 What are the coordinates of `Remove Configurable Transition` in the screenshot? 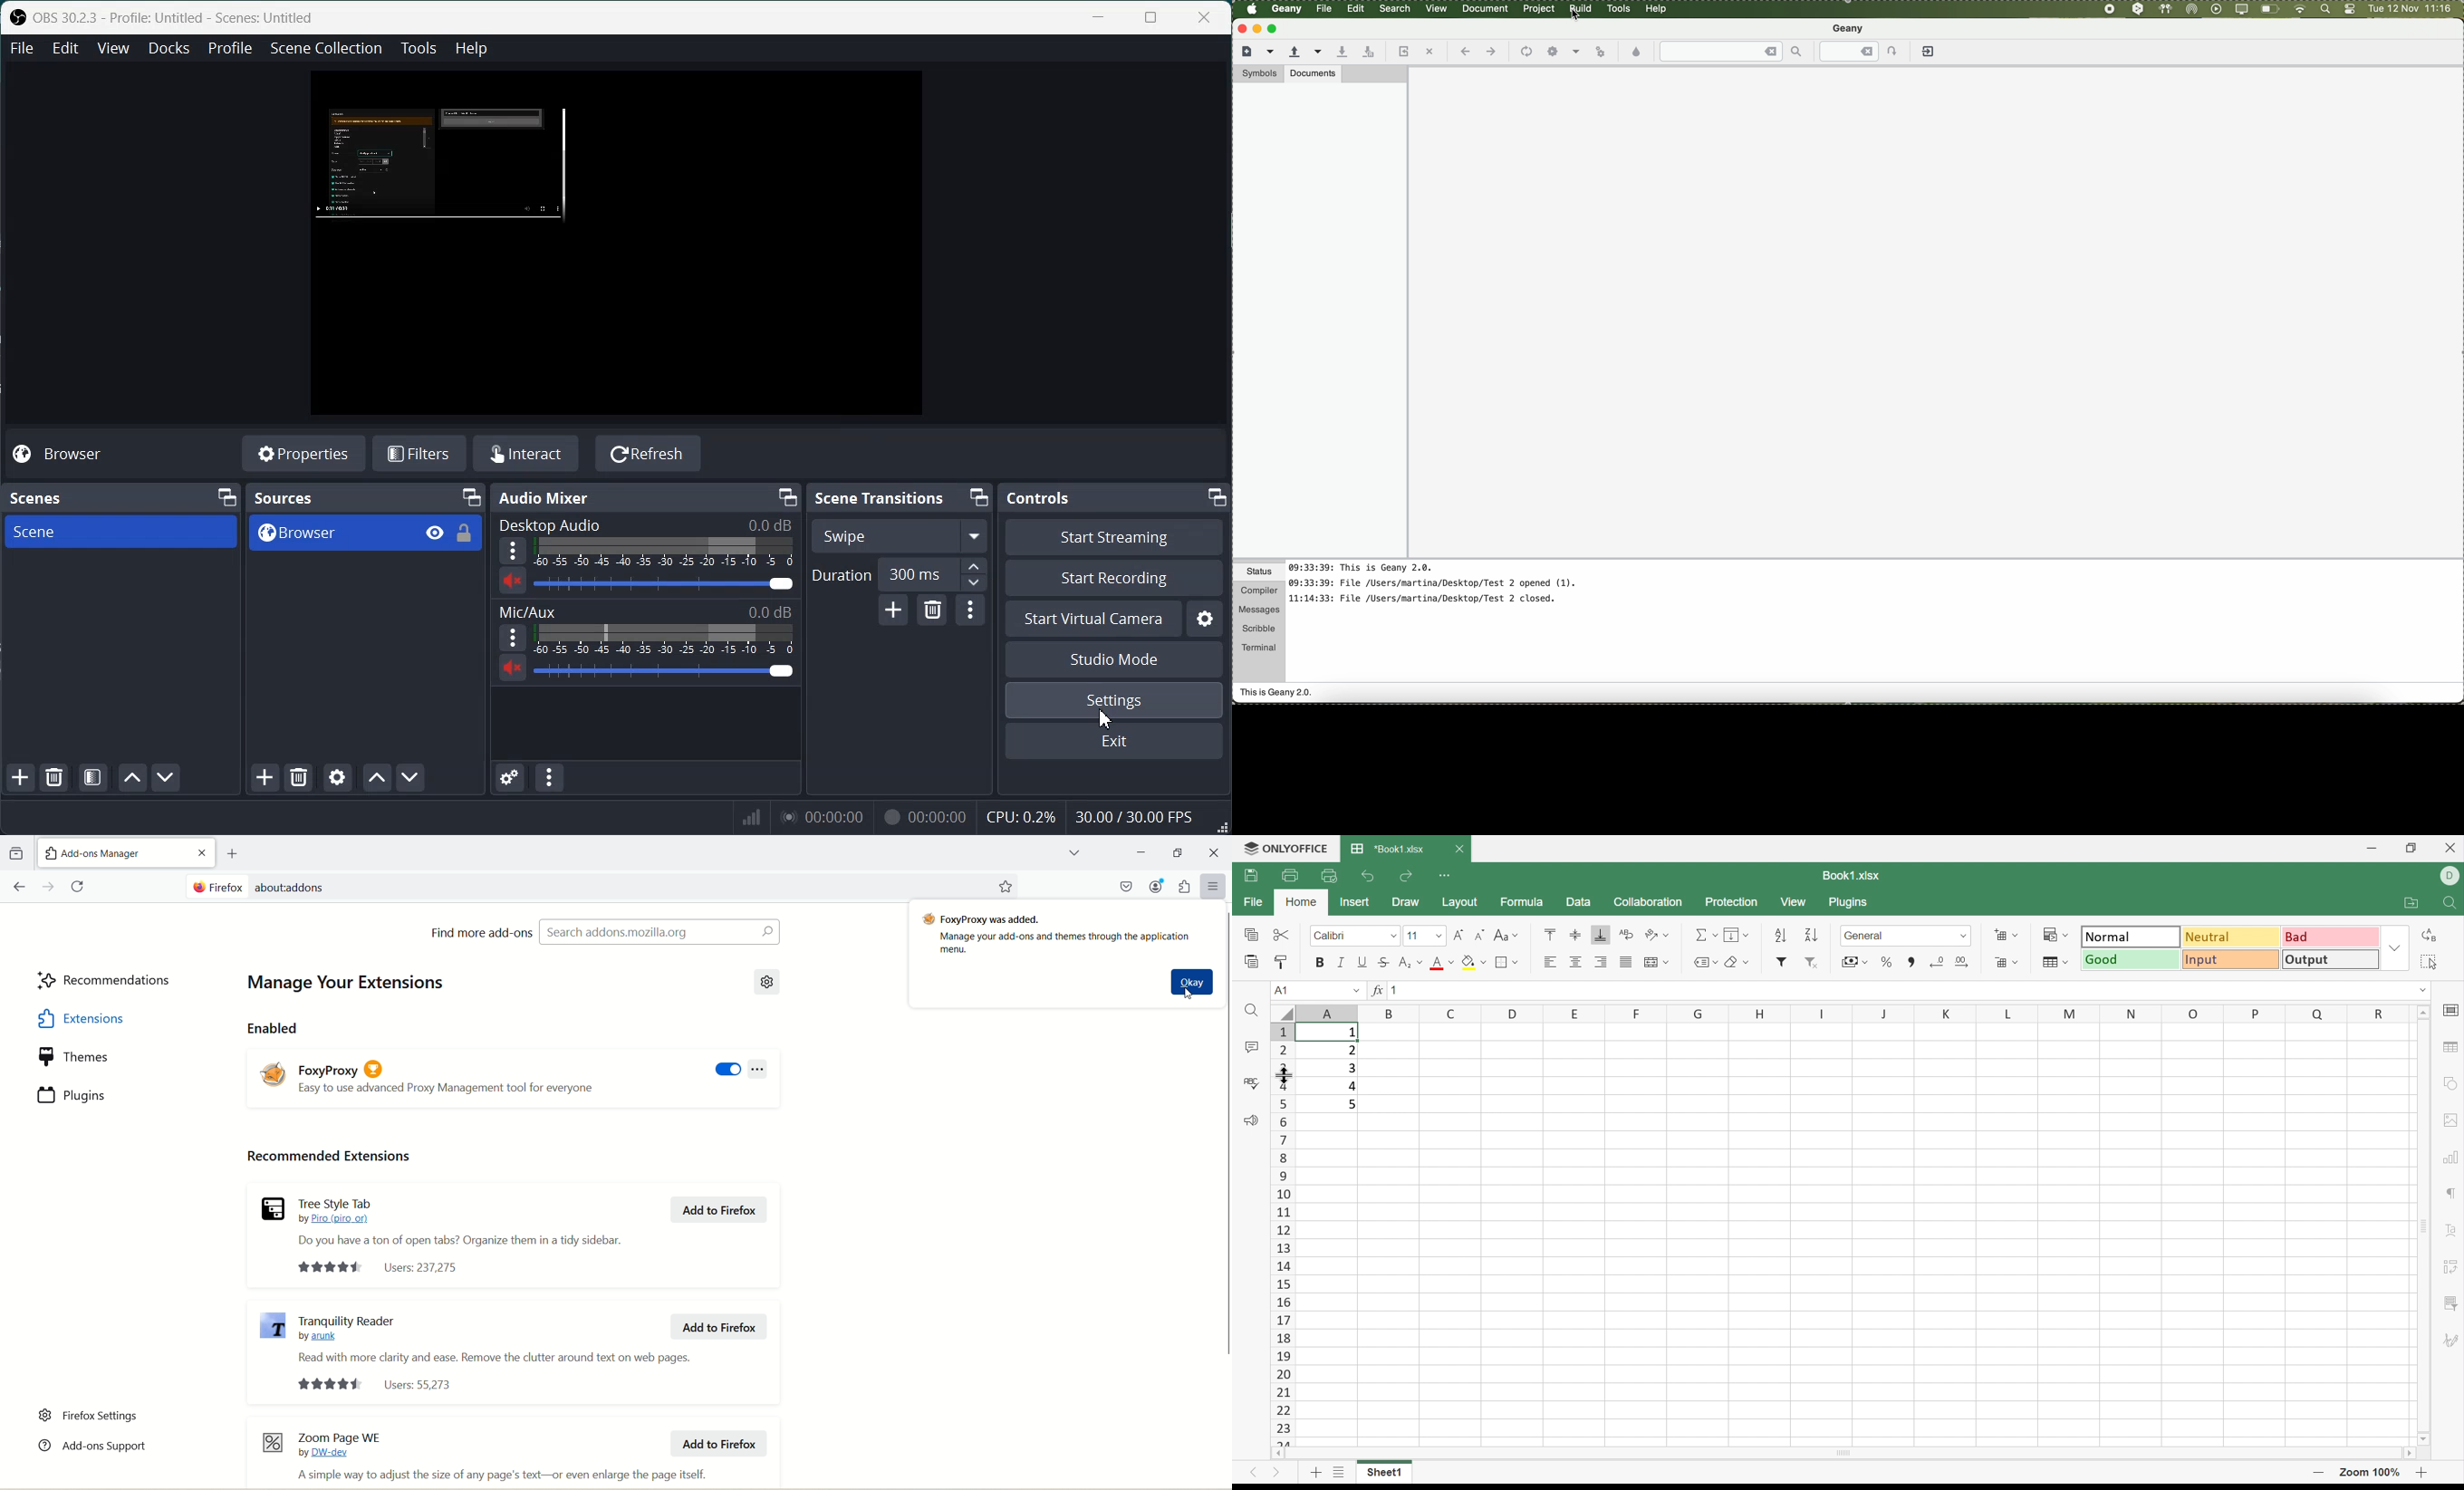 It's located at (931, 610).